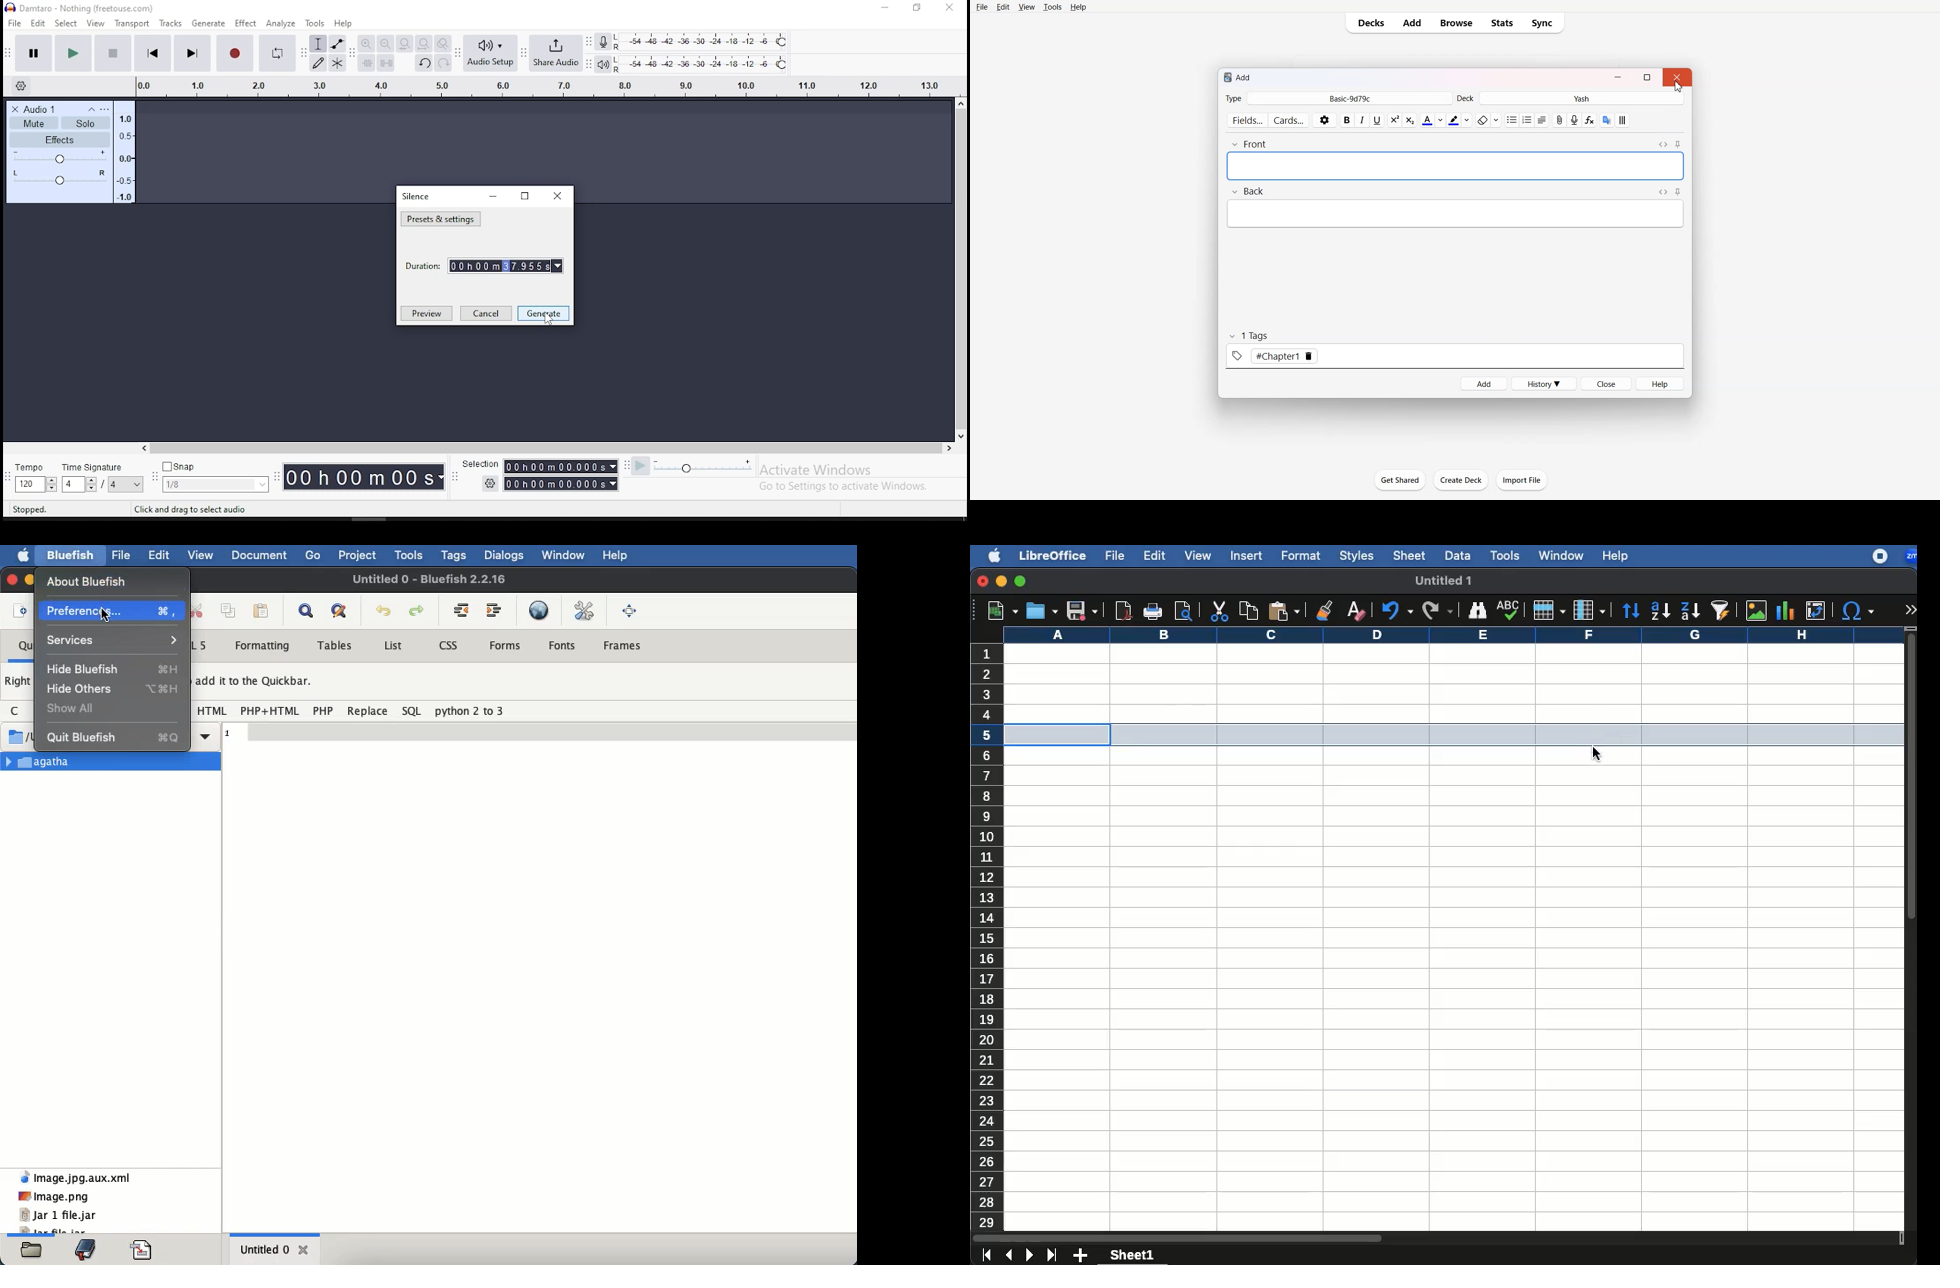 The image size is (1960, 1288). Describe the element at coordinates (1007, 1255) in the screenshot. I see `previous sheet` at that location.